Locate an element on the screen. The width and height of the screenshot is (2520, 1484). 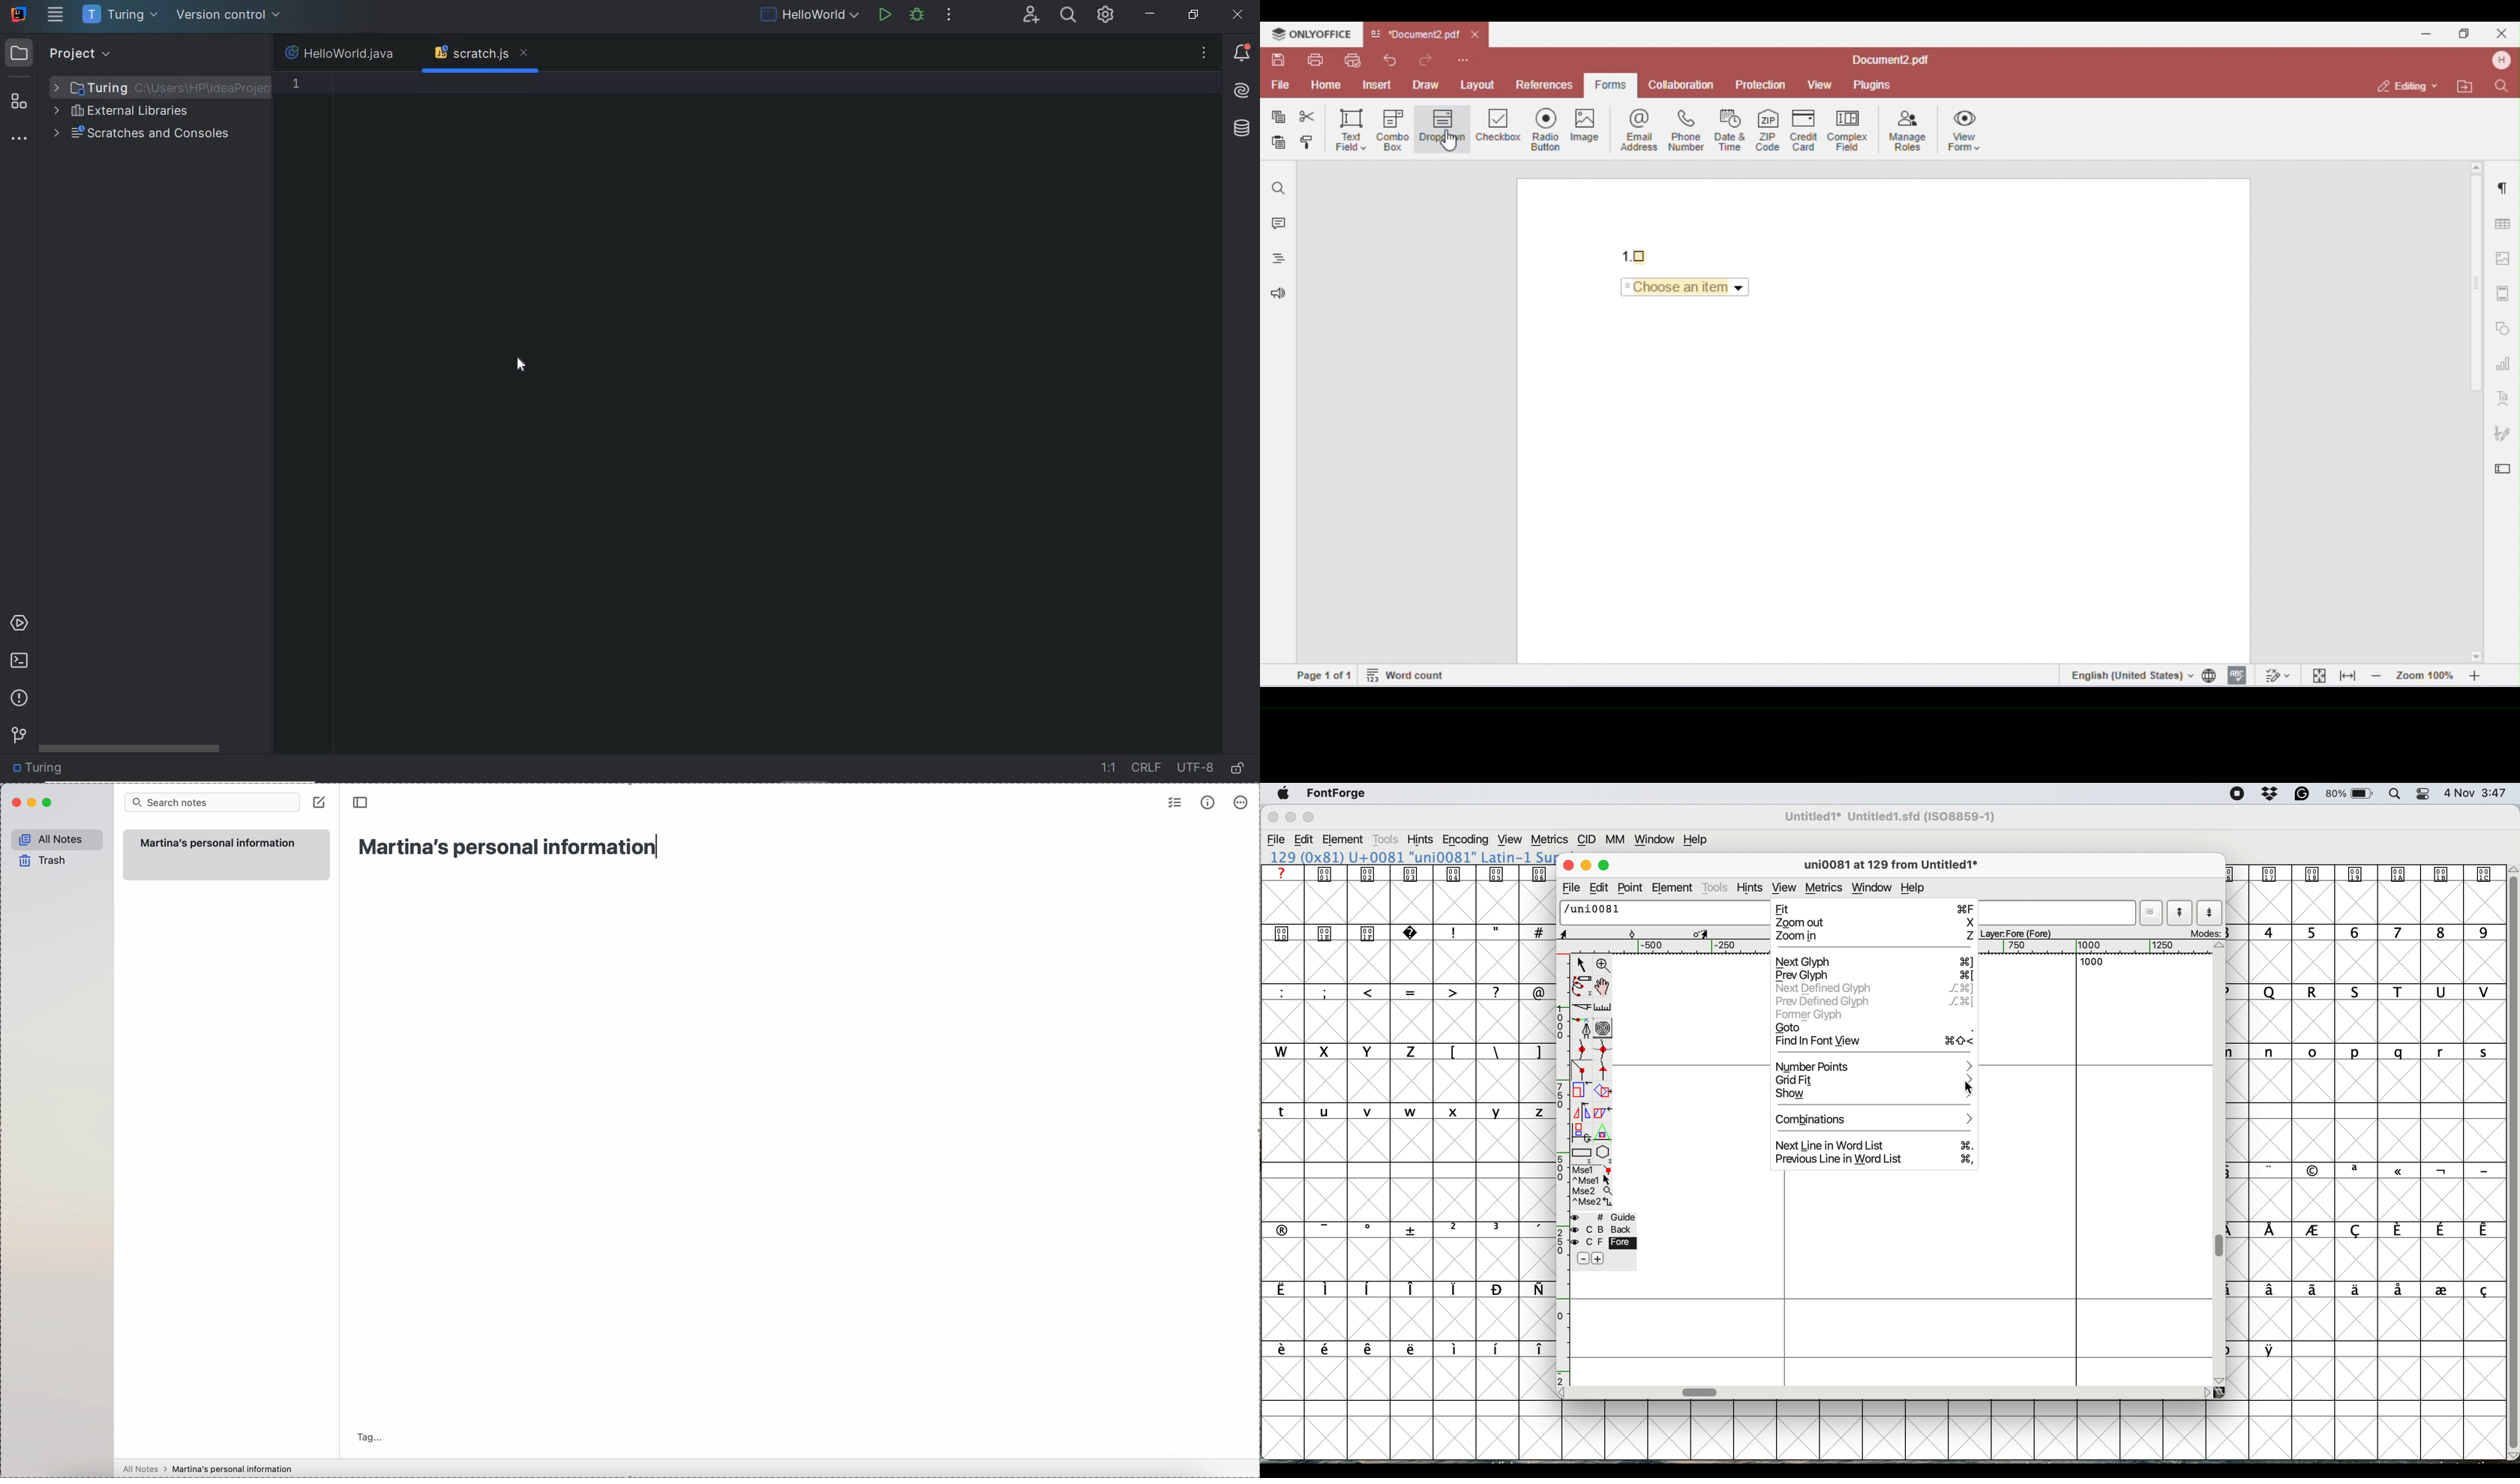
rotate the selection is located at coordinates (1602, 1093).